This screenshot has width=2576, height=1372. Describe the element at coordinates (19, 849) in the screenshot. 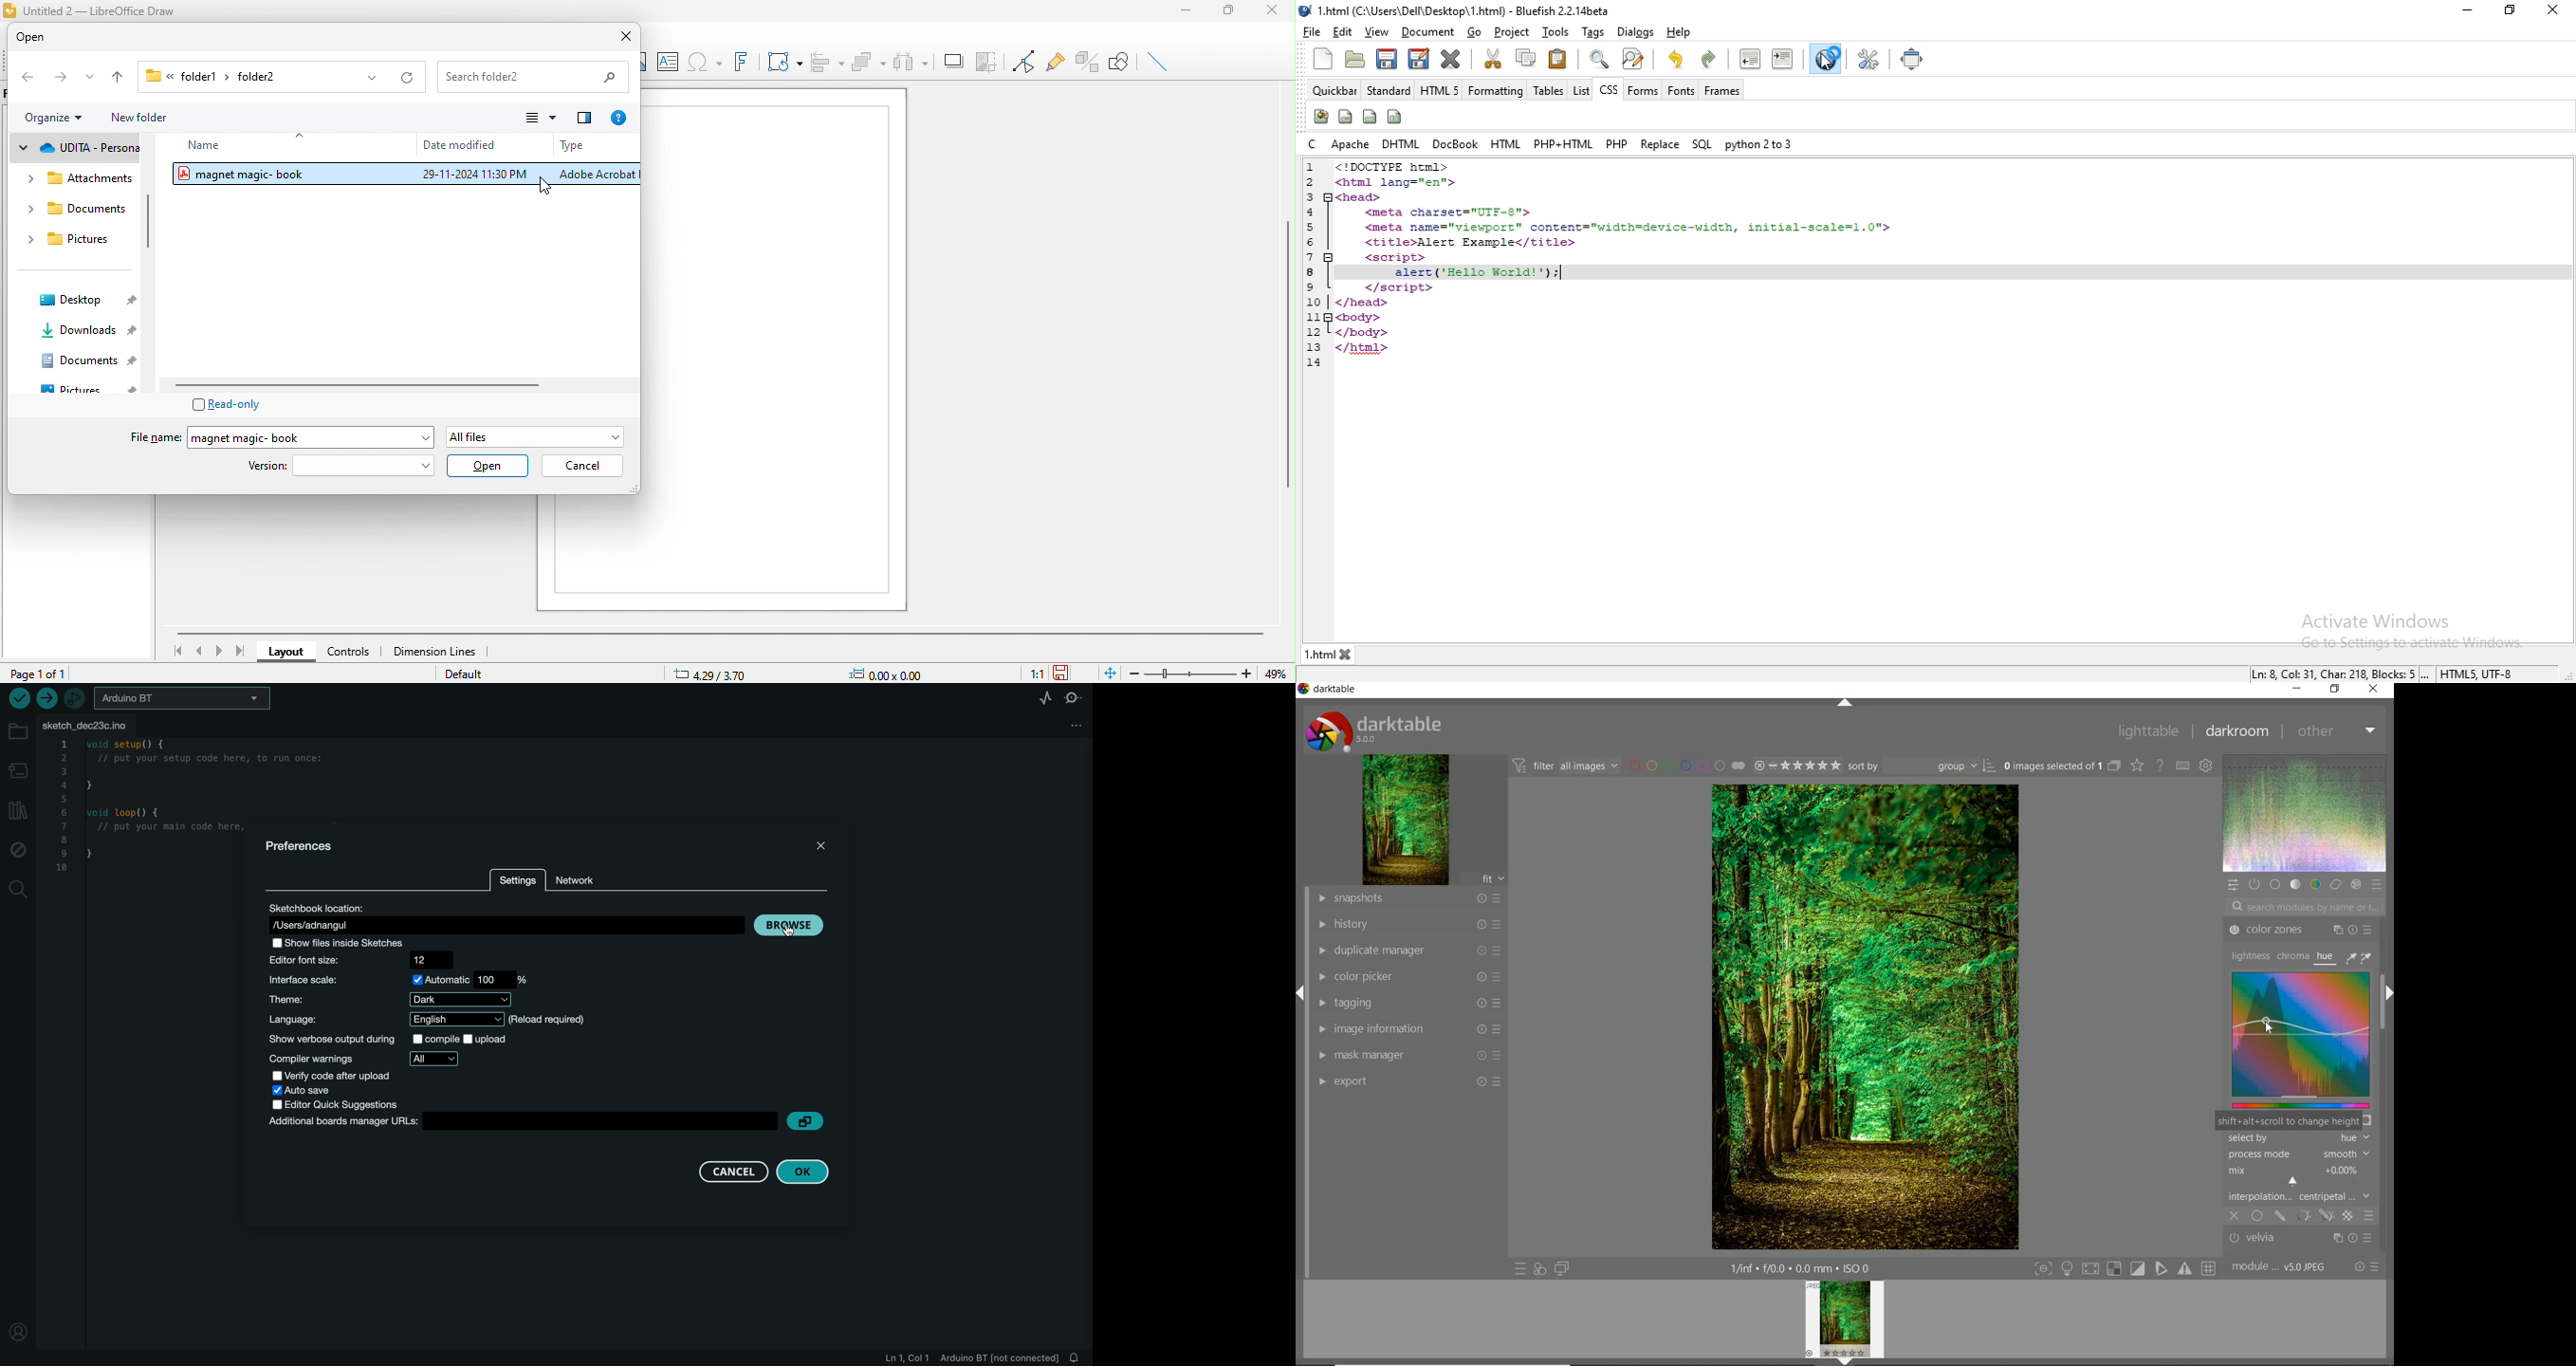

I see `debugger` at that location.